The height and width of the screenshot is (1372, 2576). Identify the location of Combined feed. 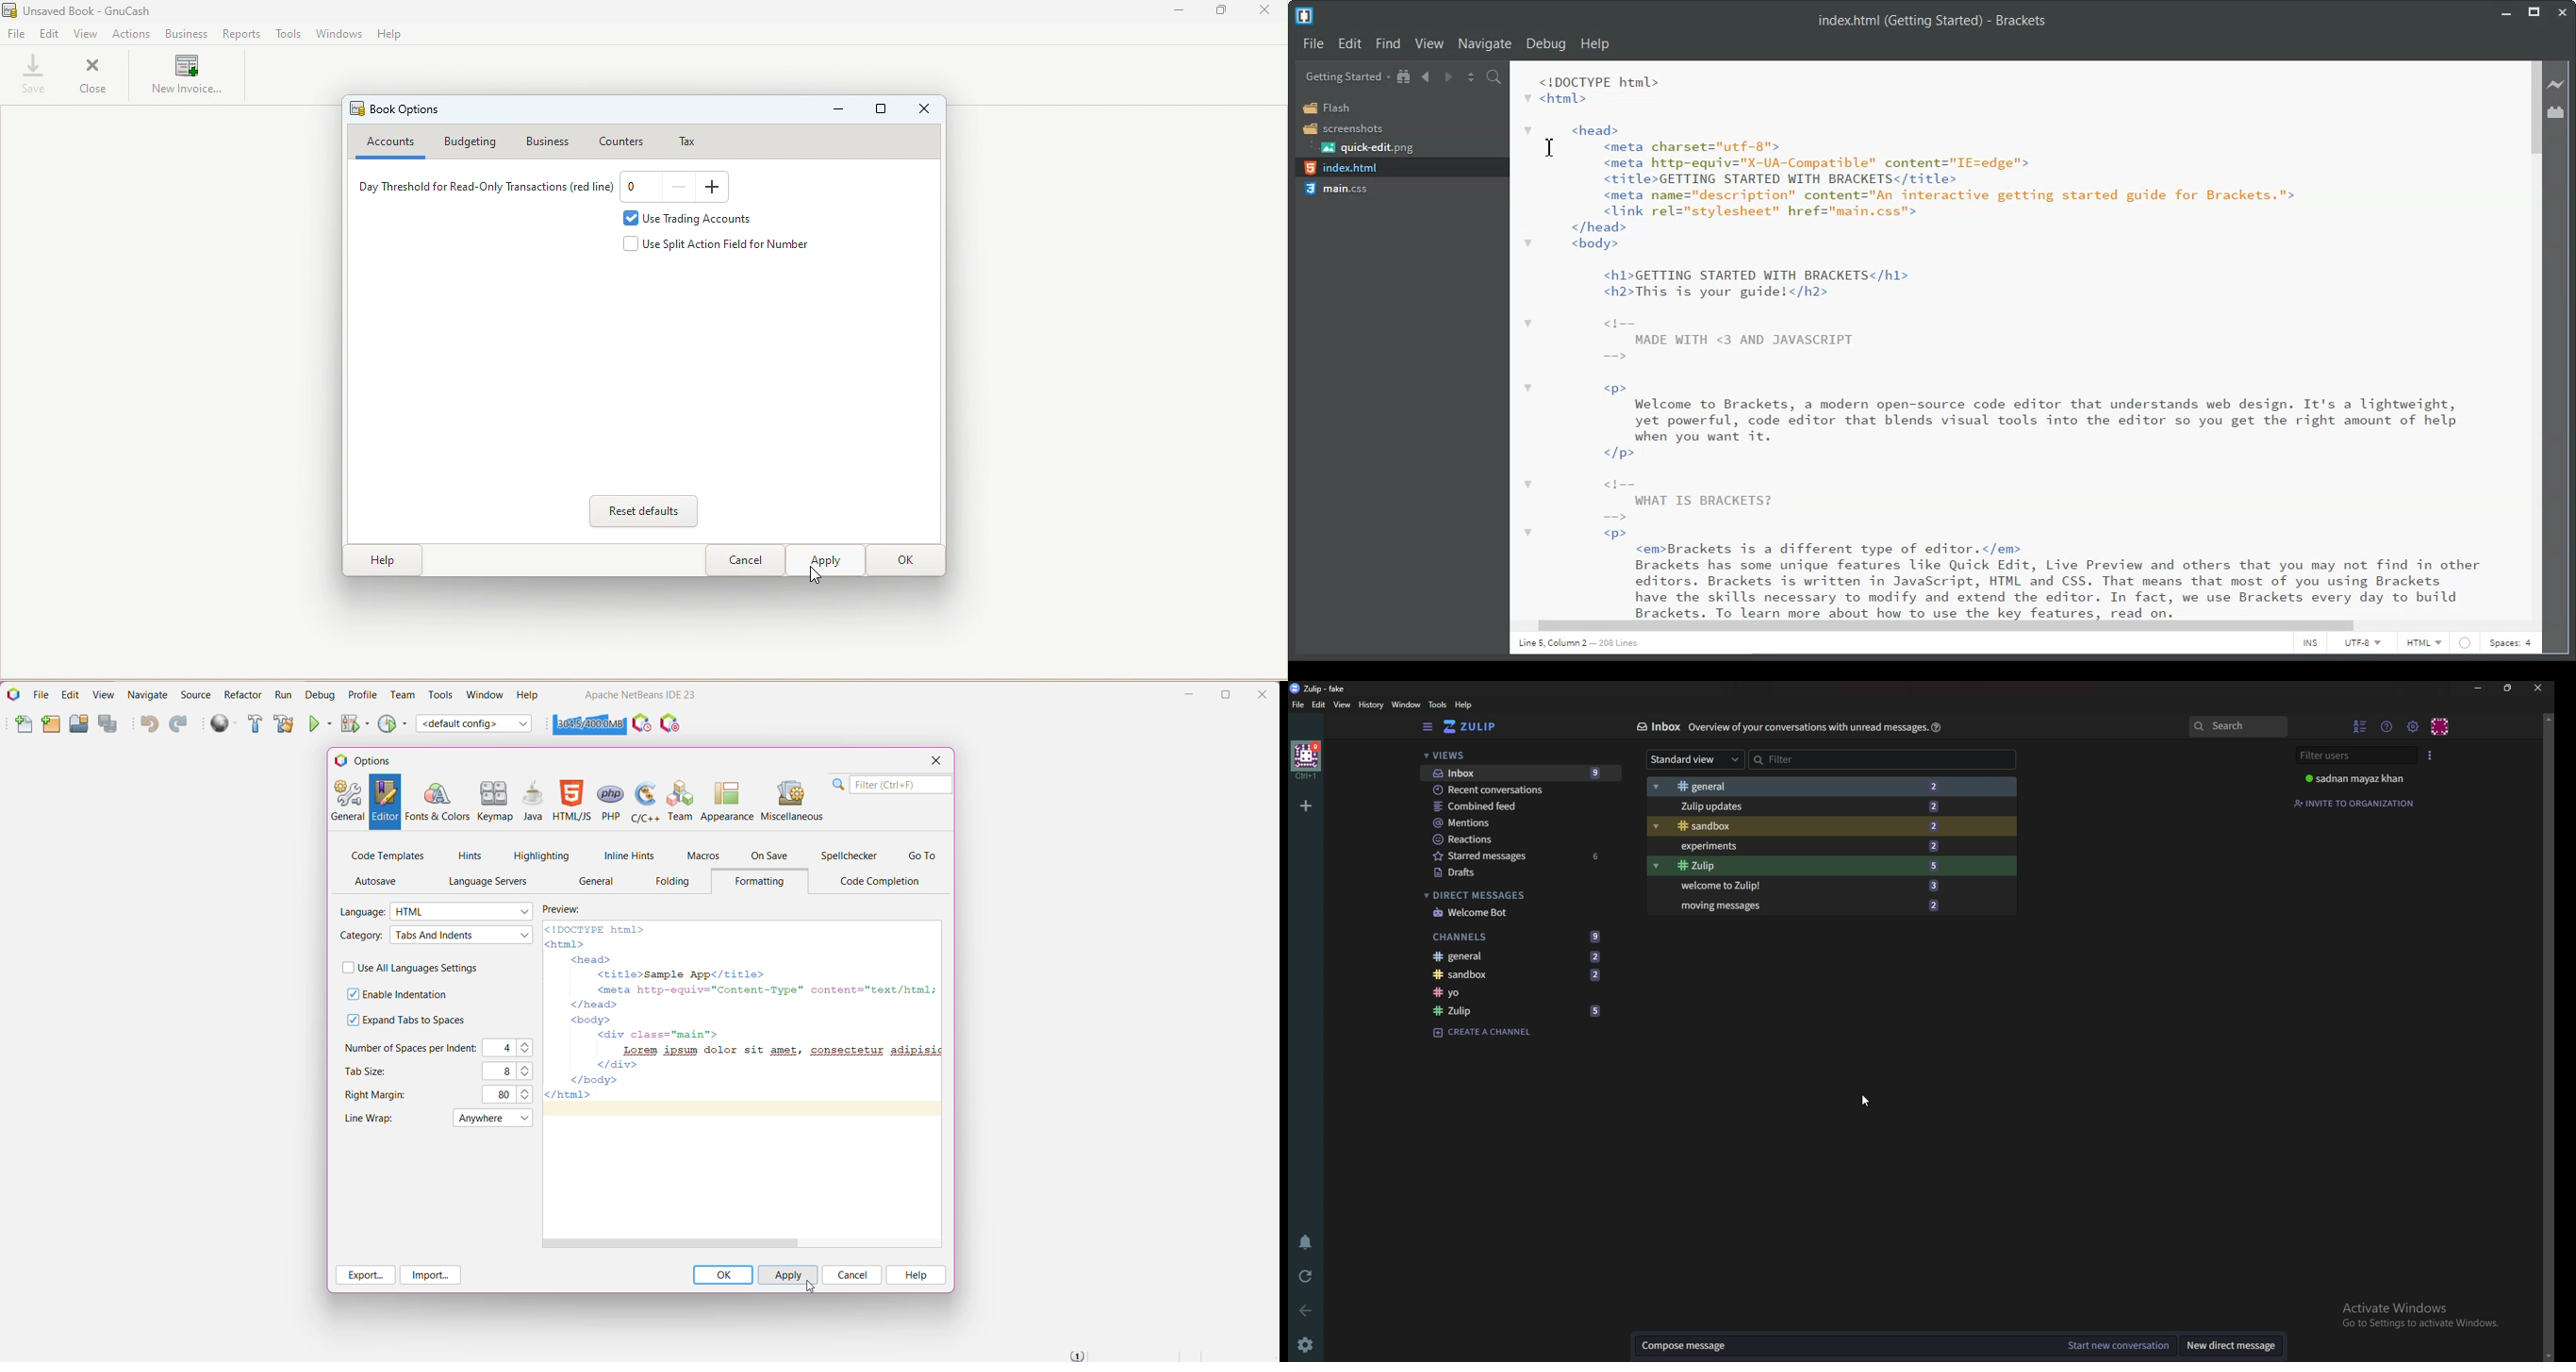
(1514, 806).